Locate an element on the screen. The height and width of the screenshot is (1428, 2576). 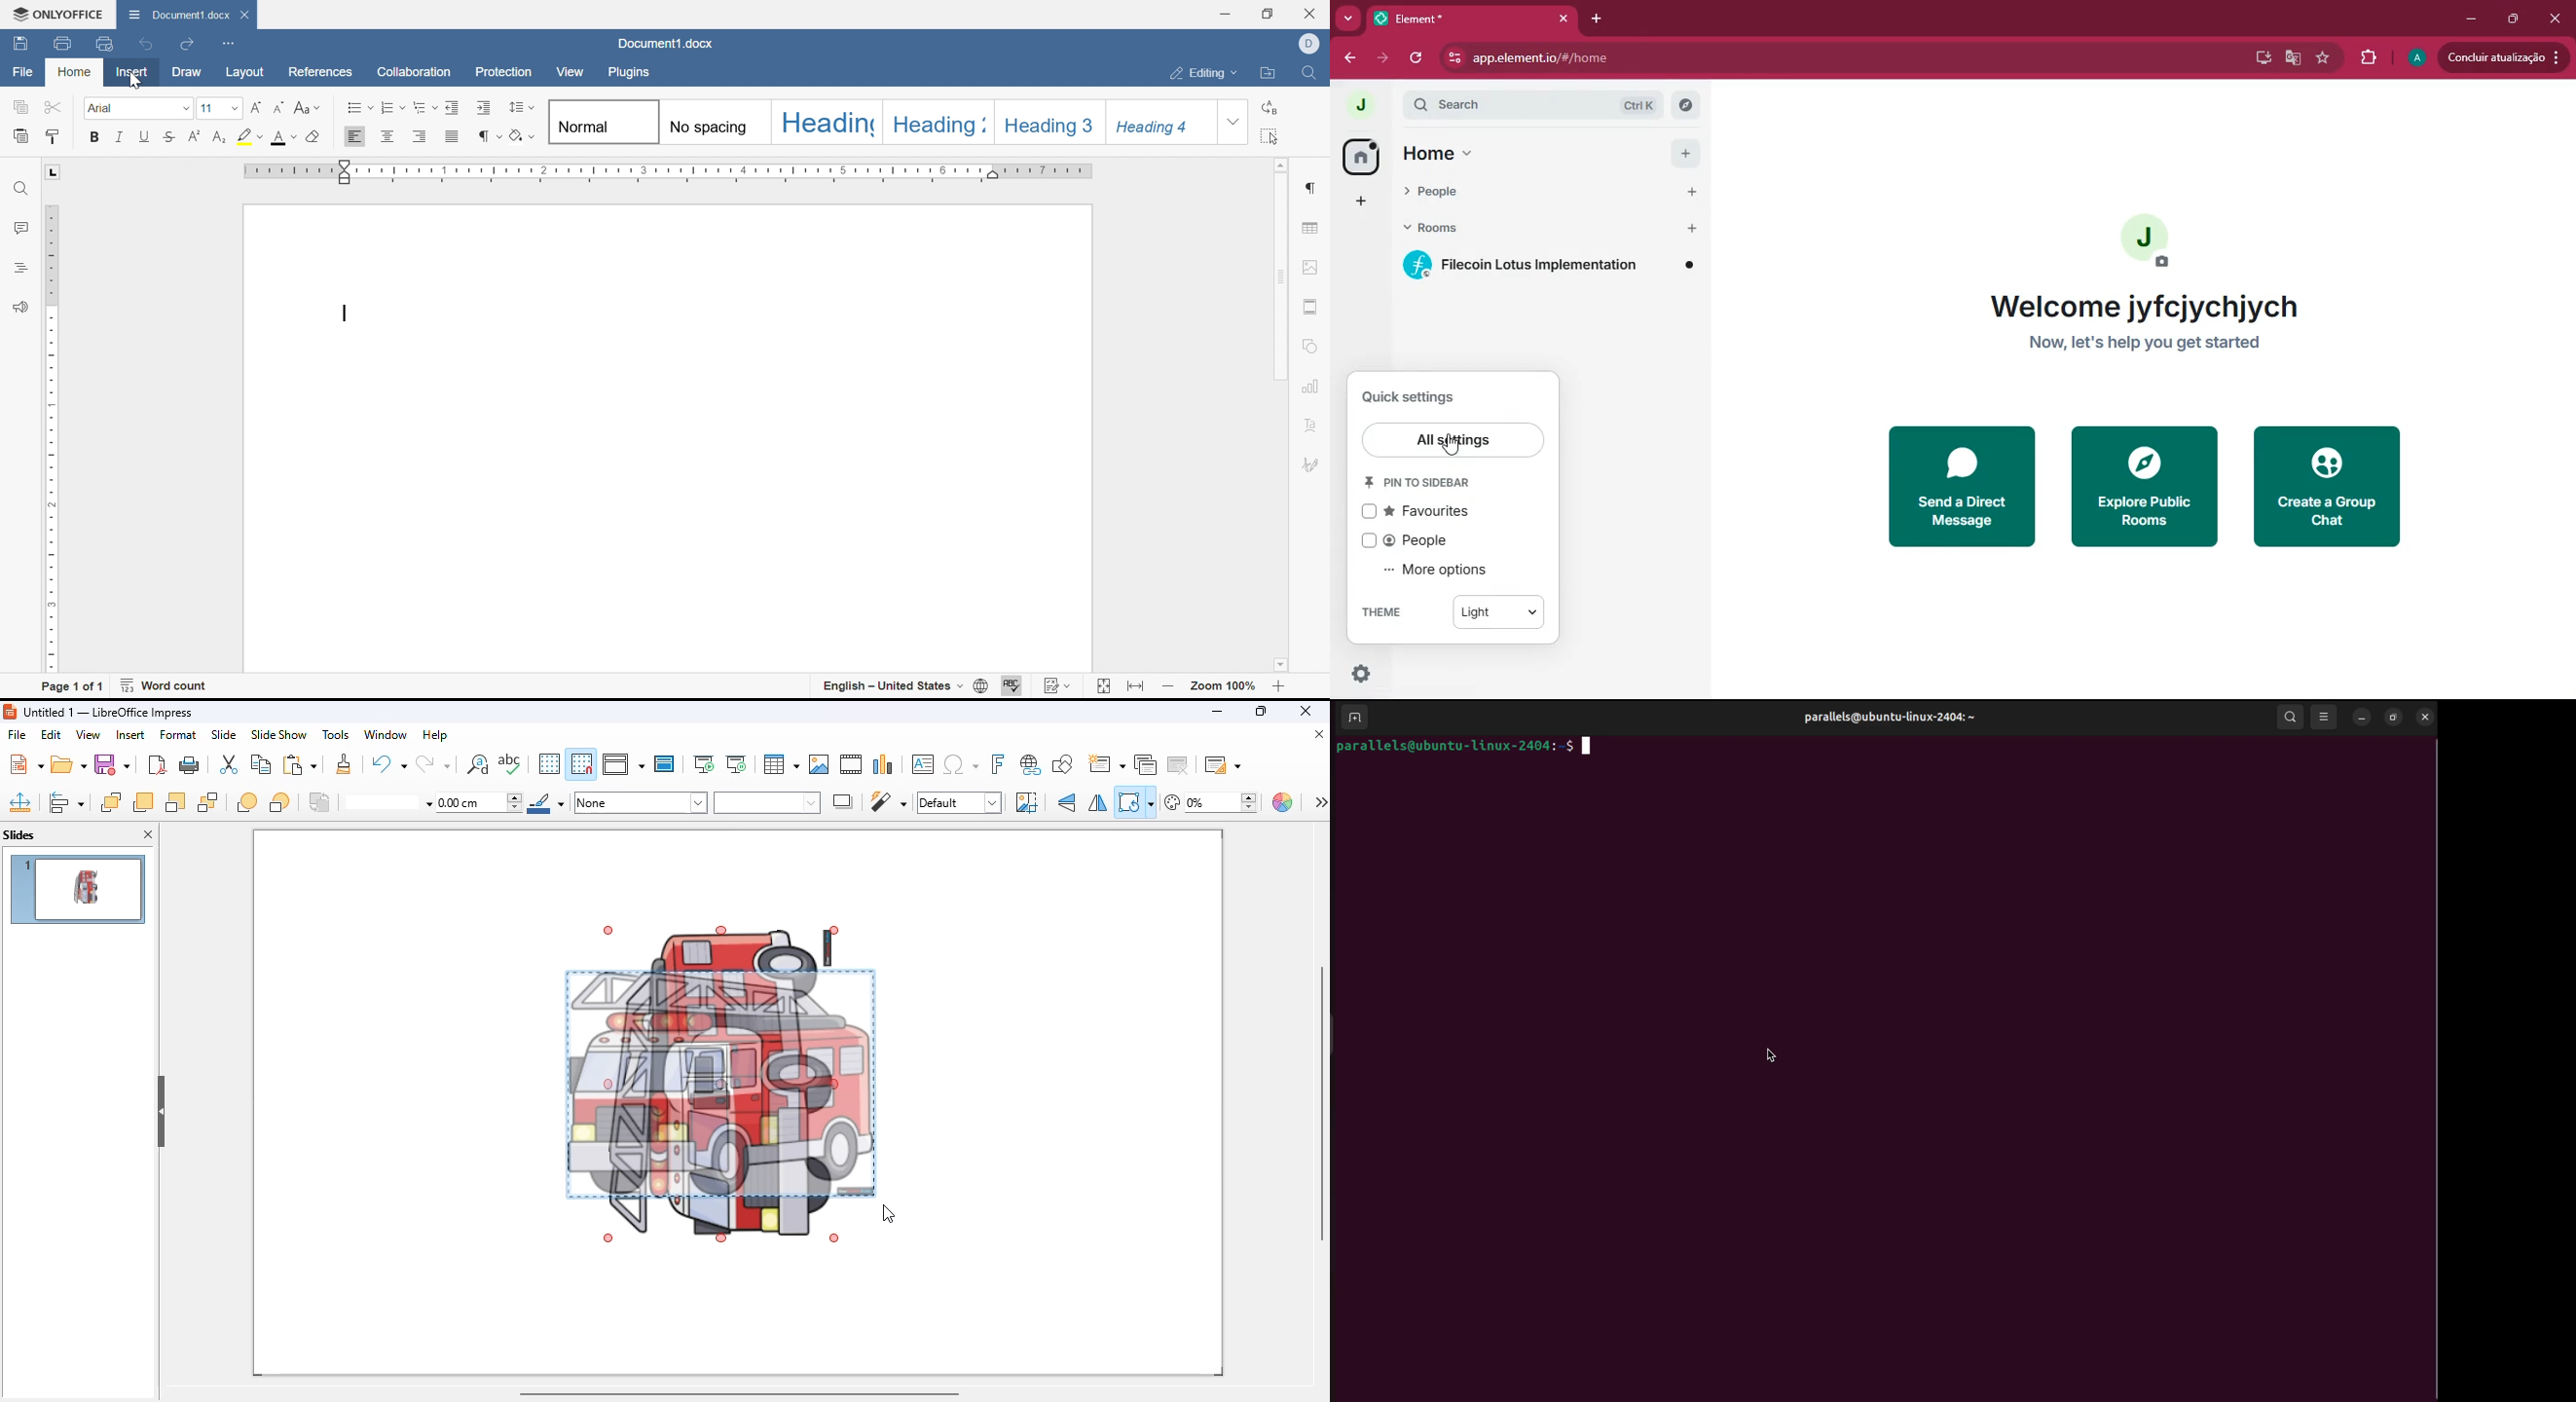
spelling is located at coordinates (510, 764).